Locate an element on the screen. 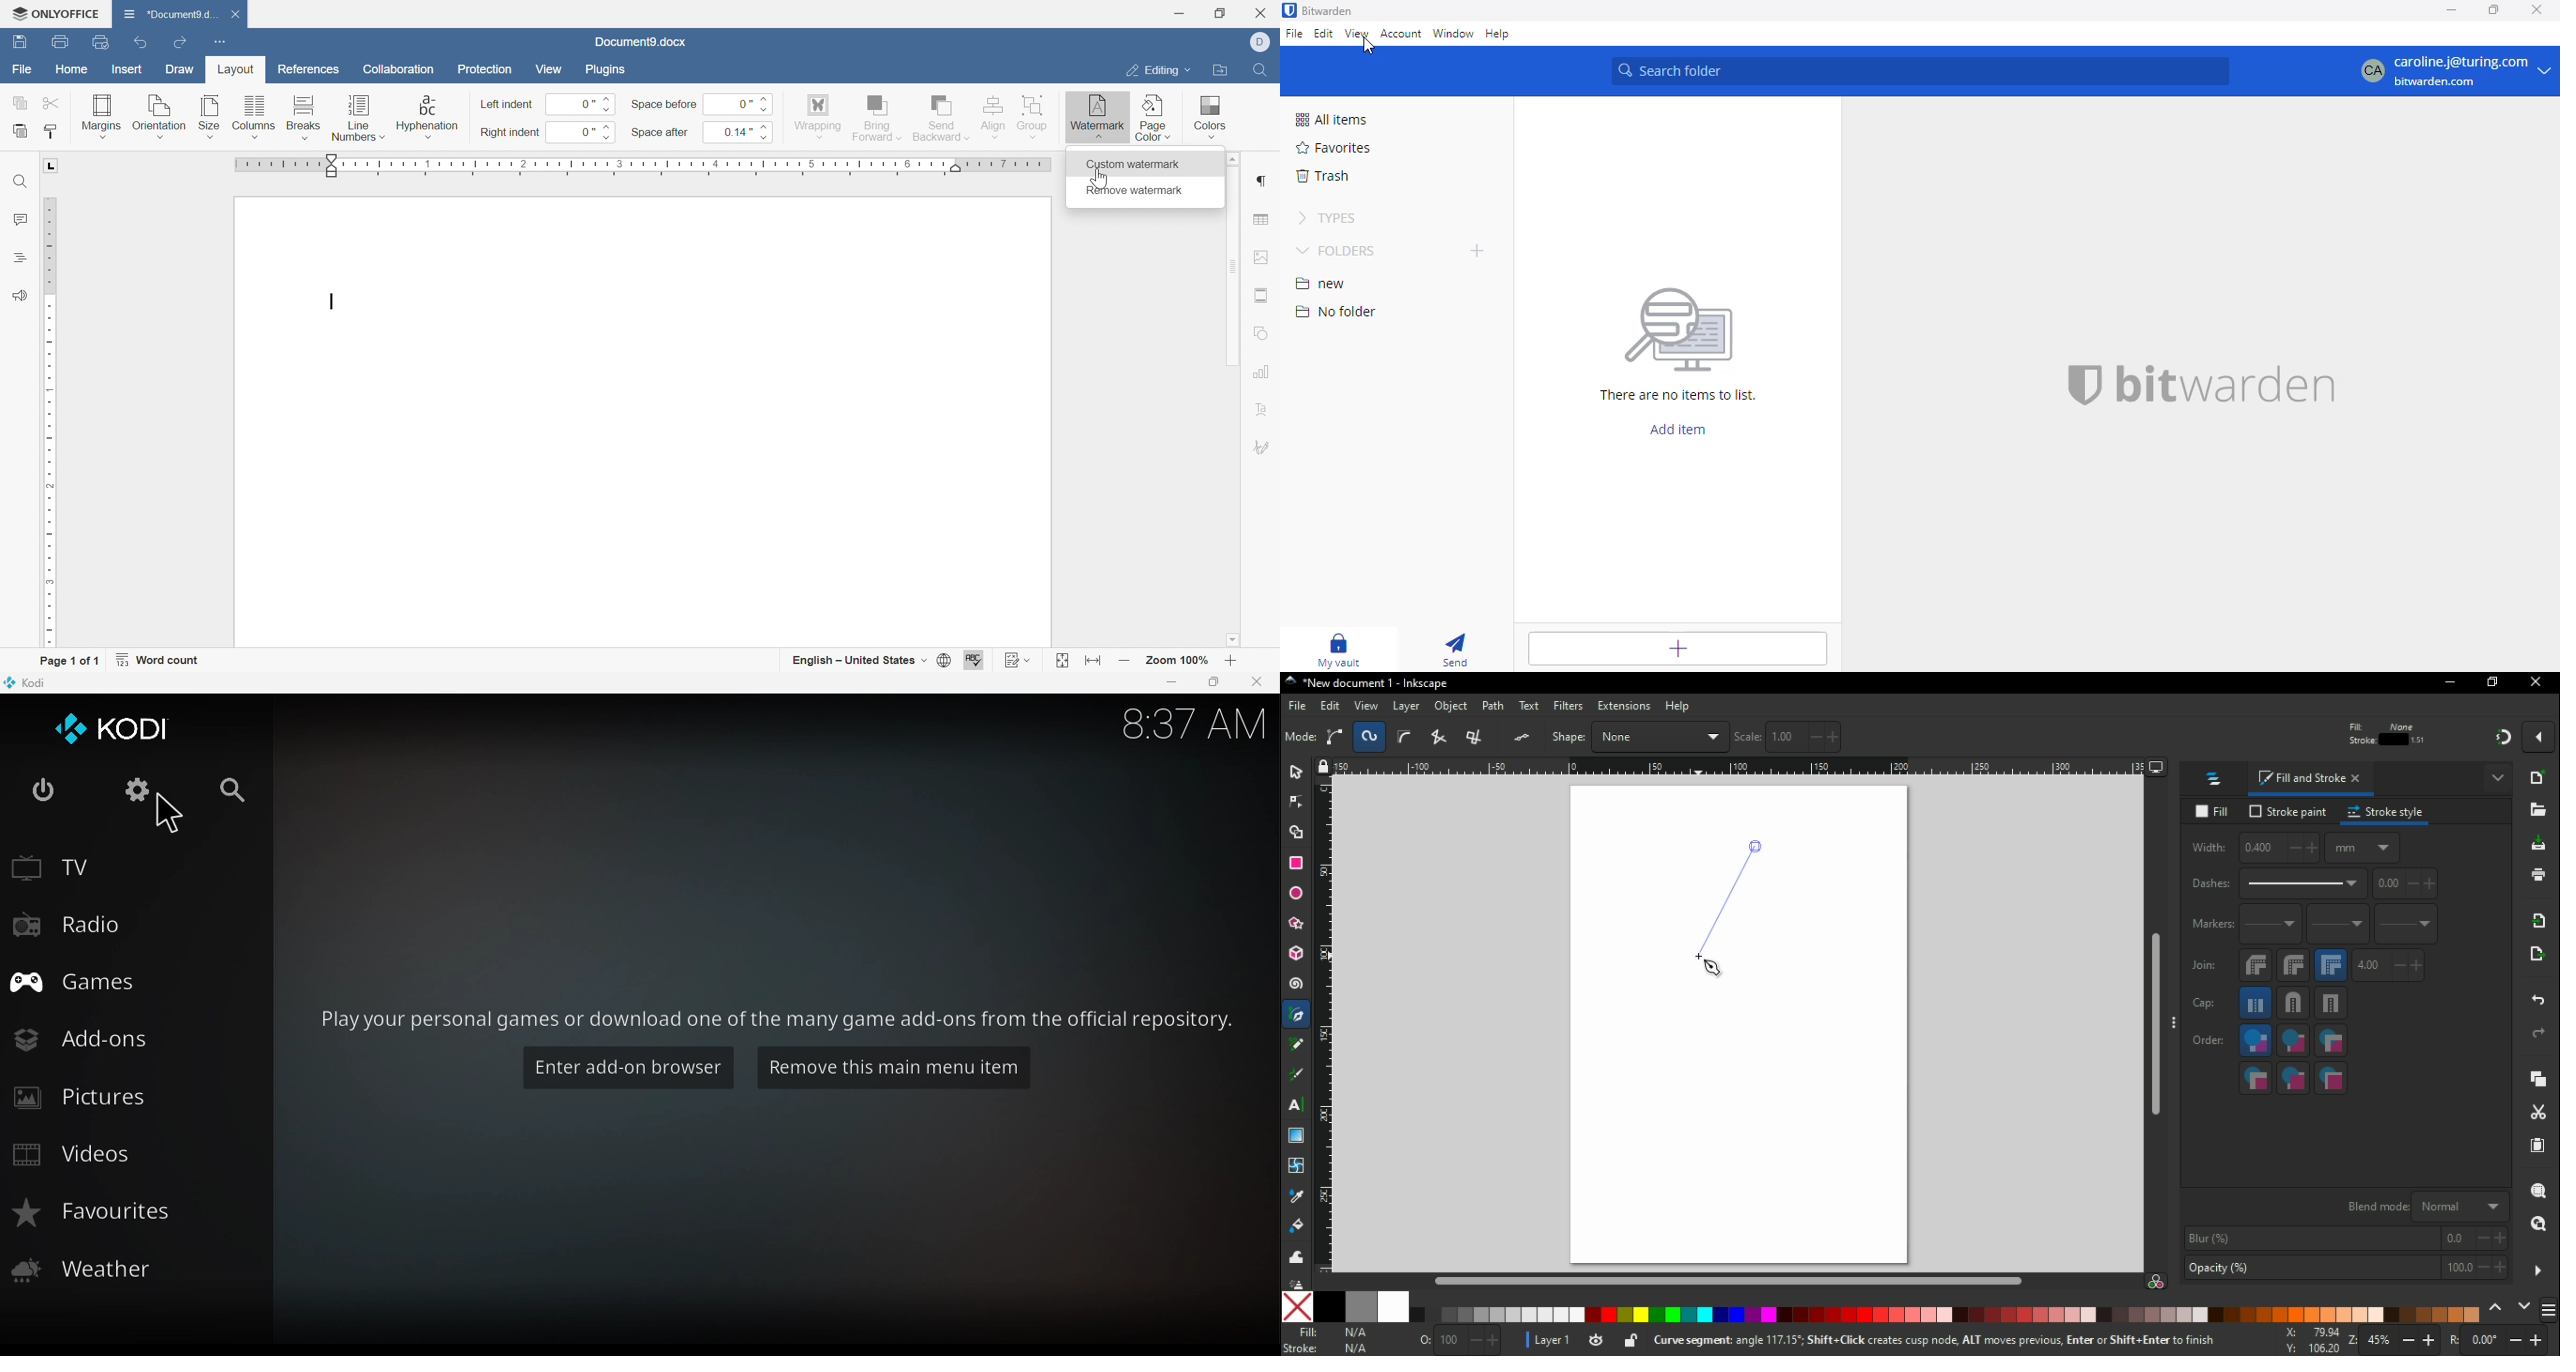 Image resolution: width=2576 pixels, height=1372 pixels. header and footer settings is located at coordinates (1259, 295).